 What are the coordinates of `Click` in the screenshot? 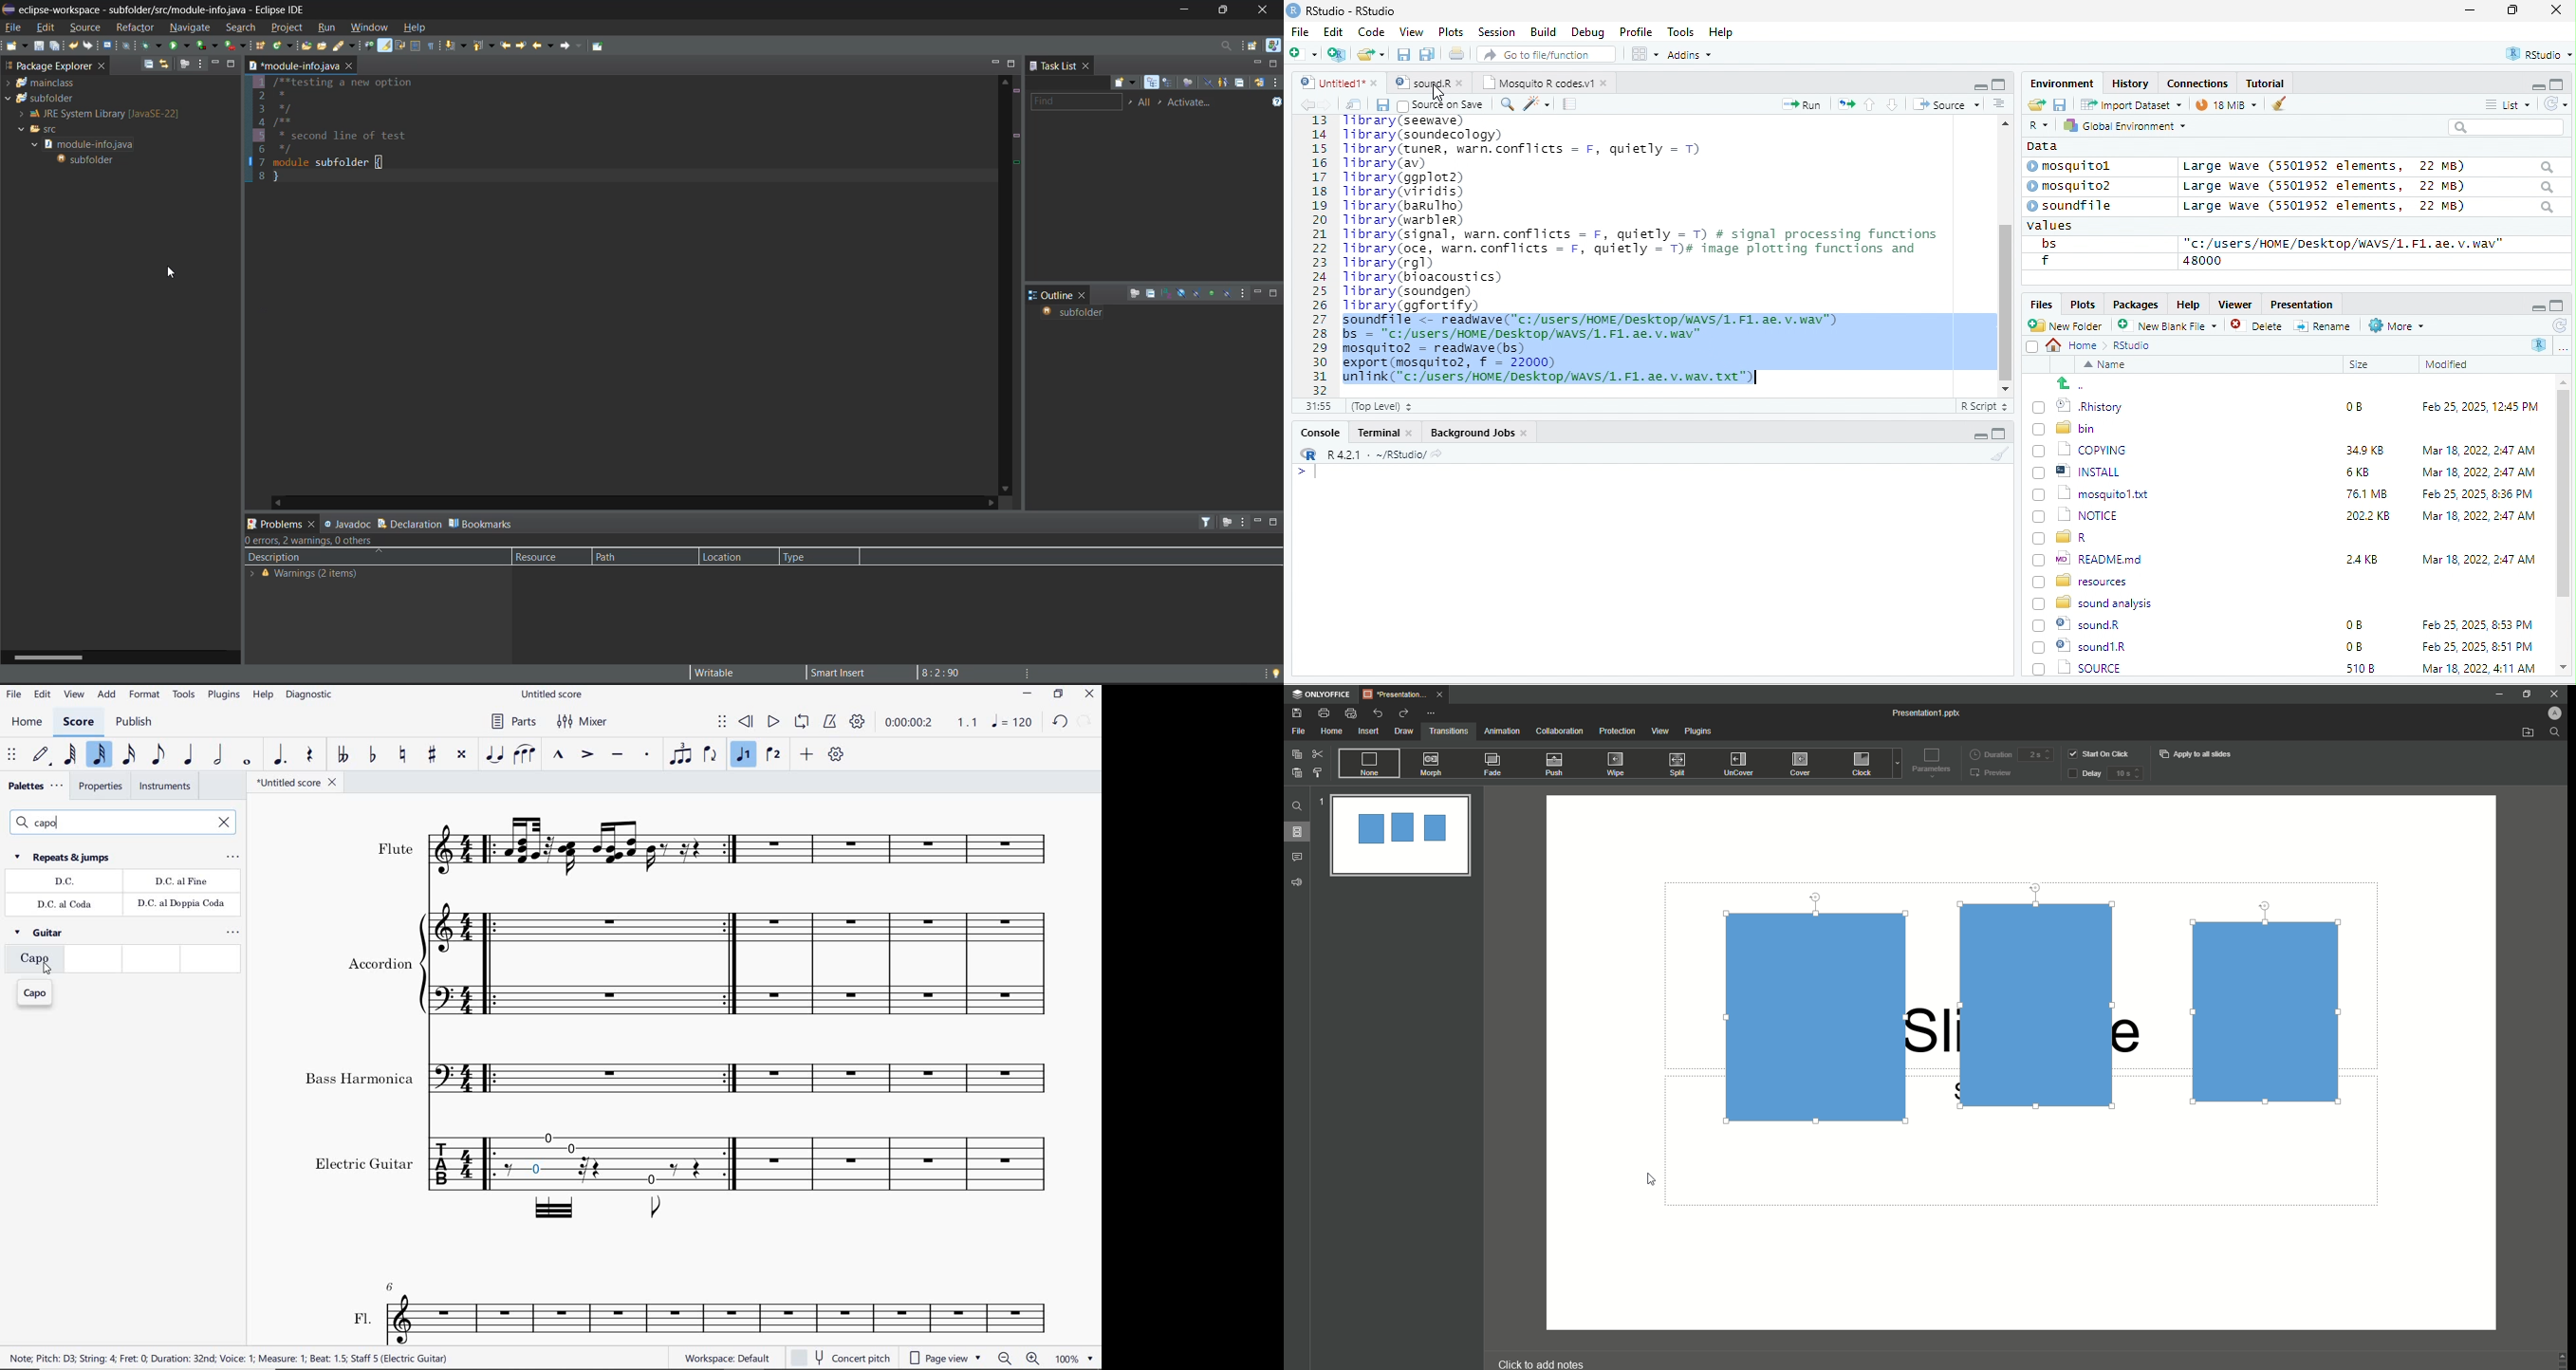 It's located at (1864, 766).